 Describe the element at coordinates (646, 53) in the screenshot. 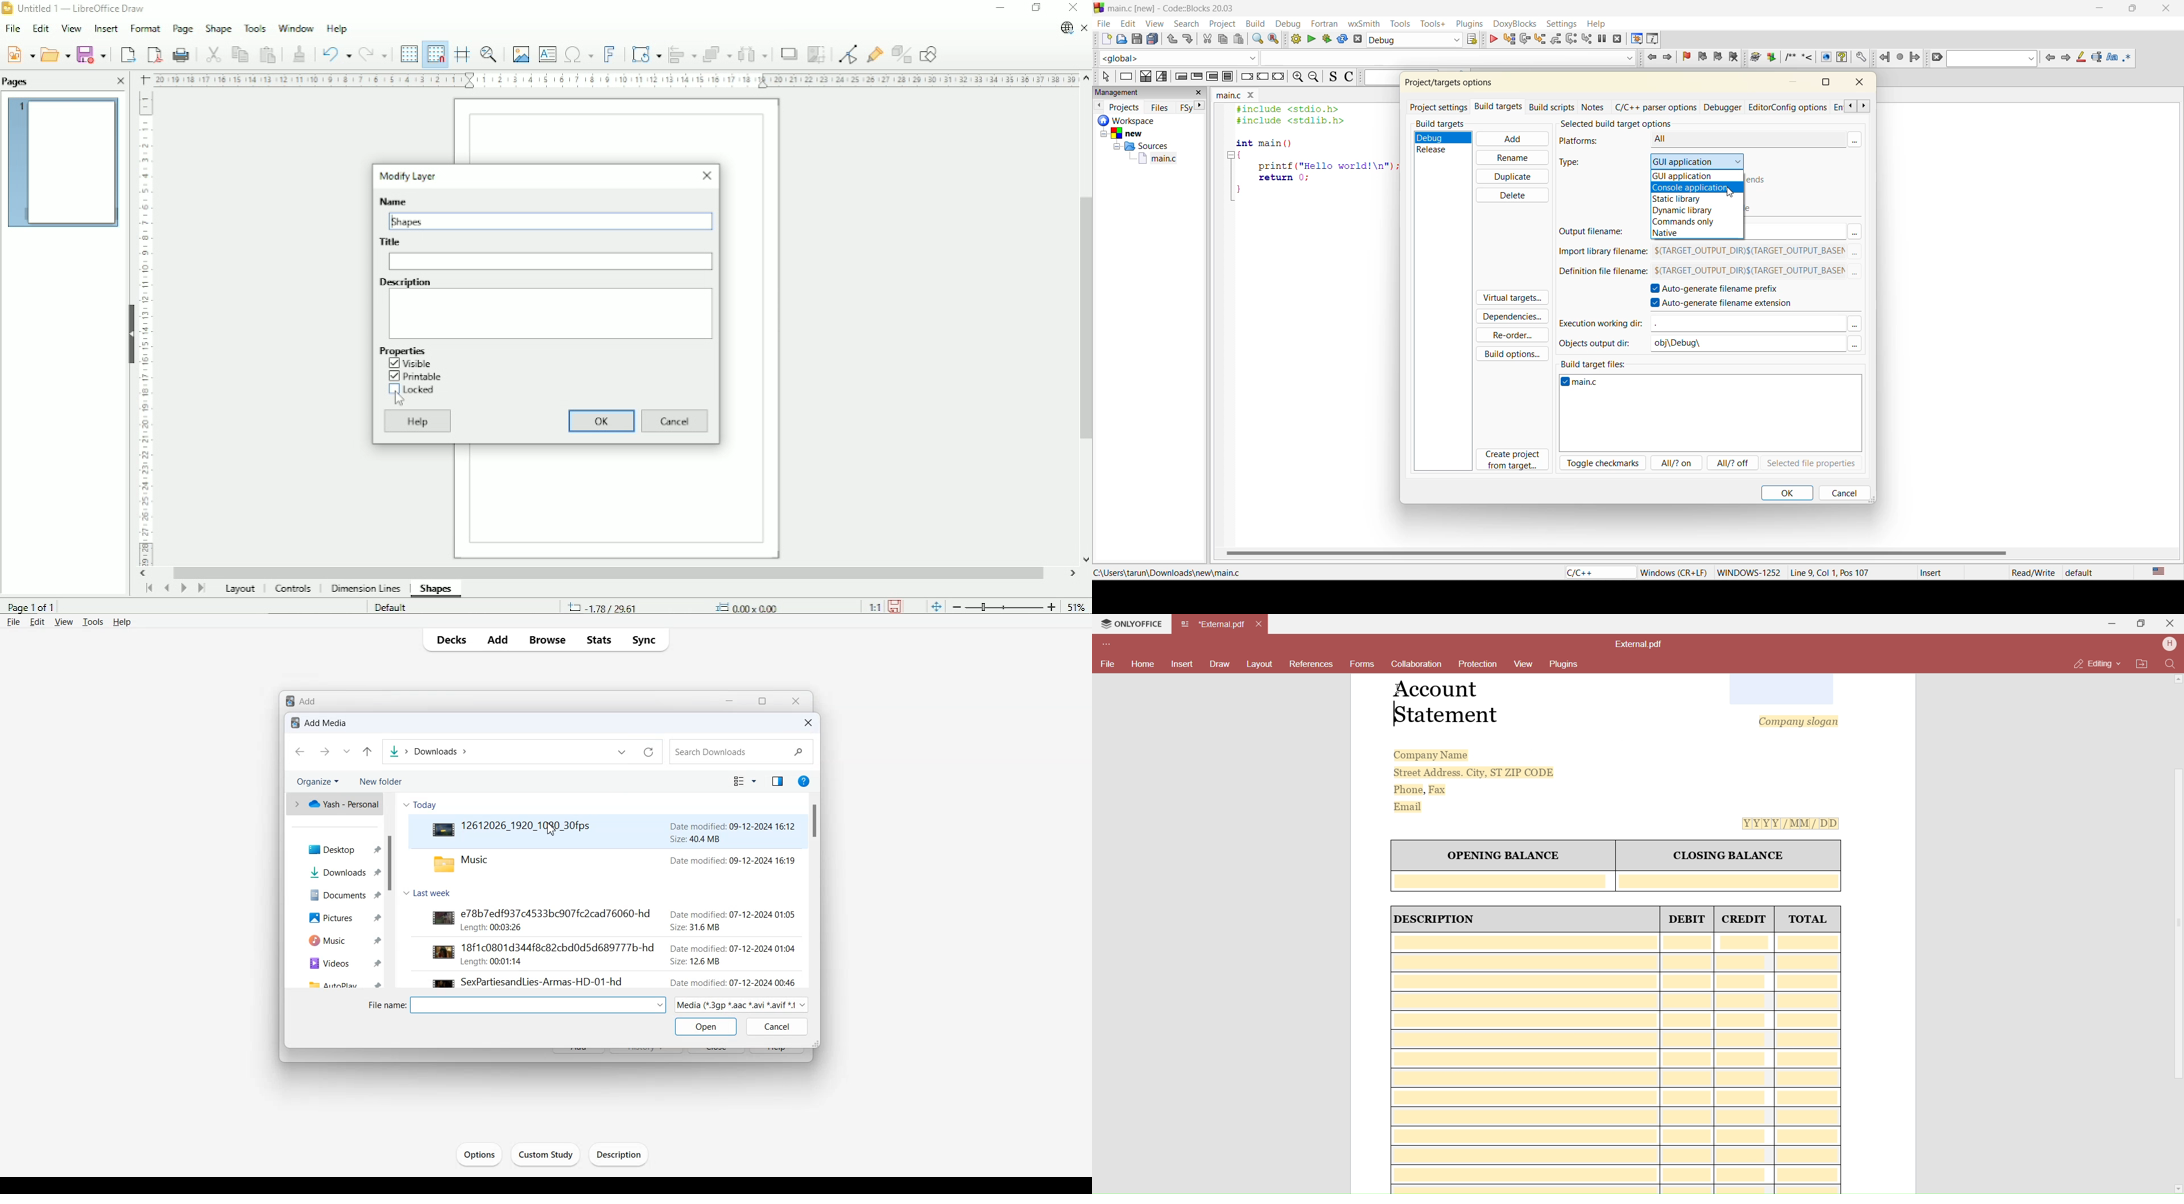

I see `Transformation` at that location.